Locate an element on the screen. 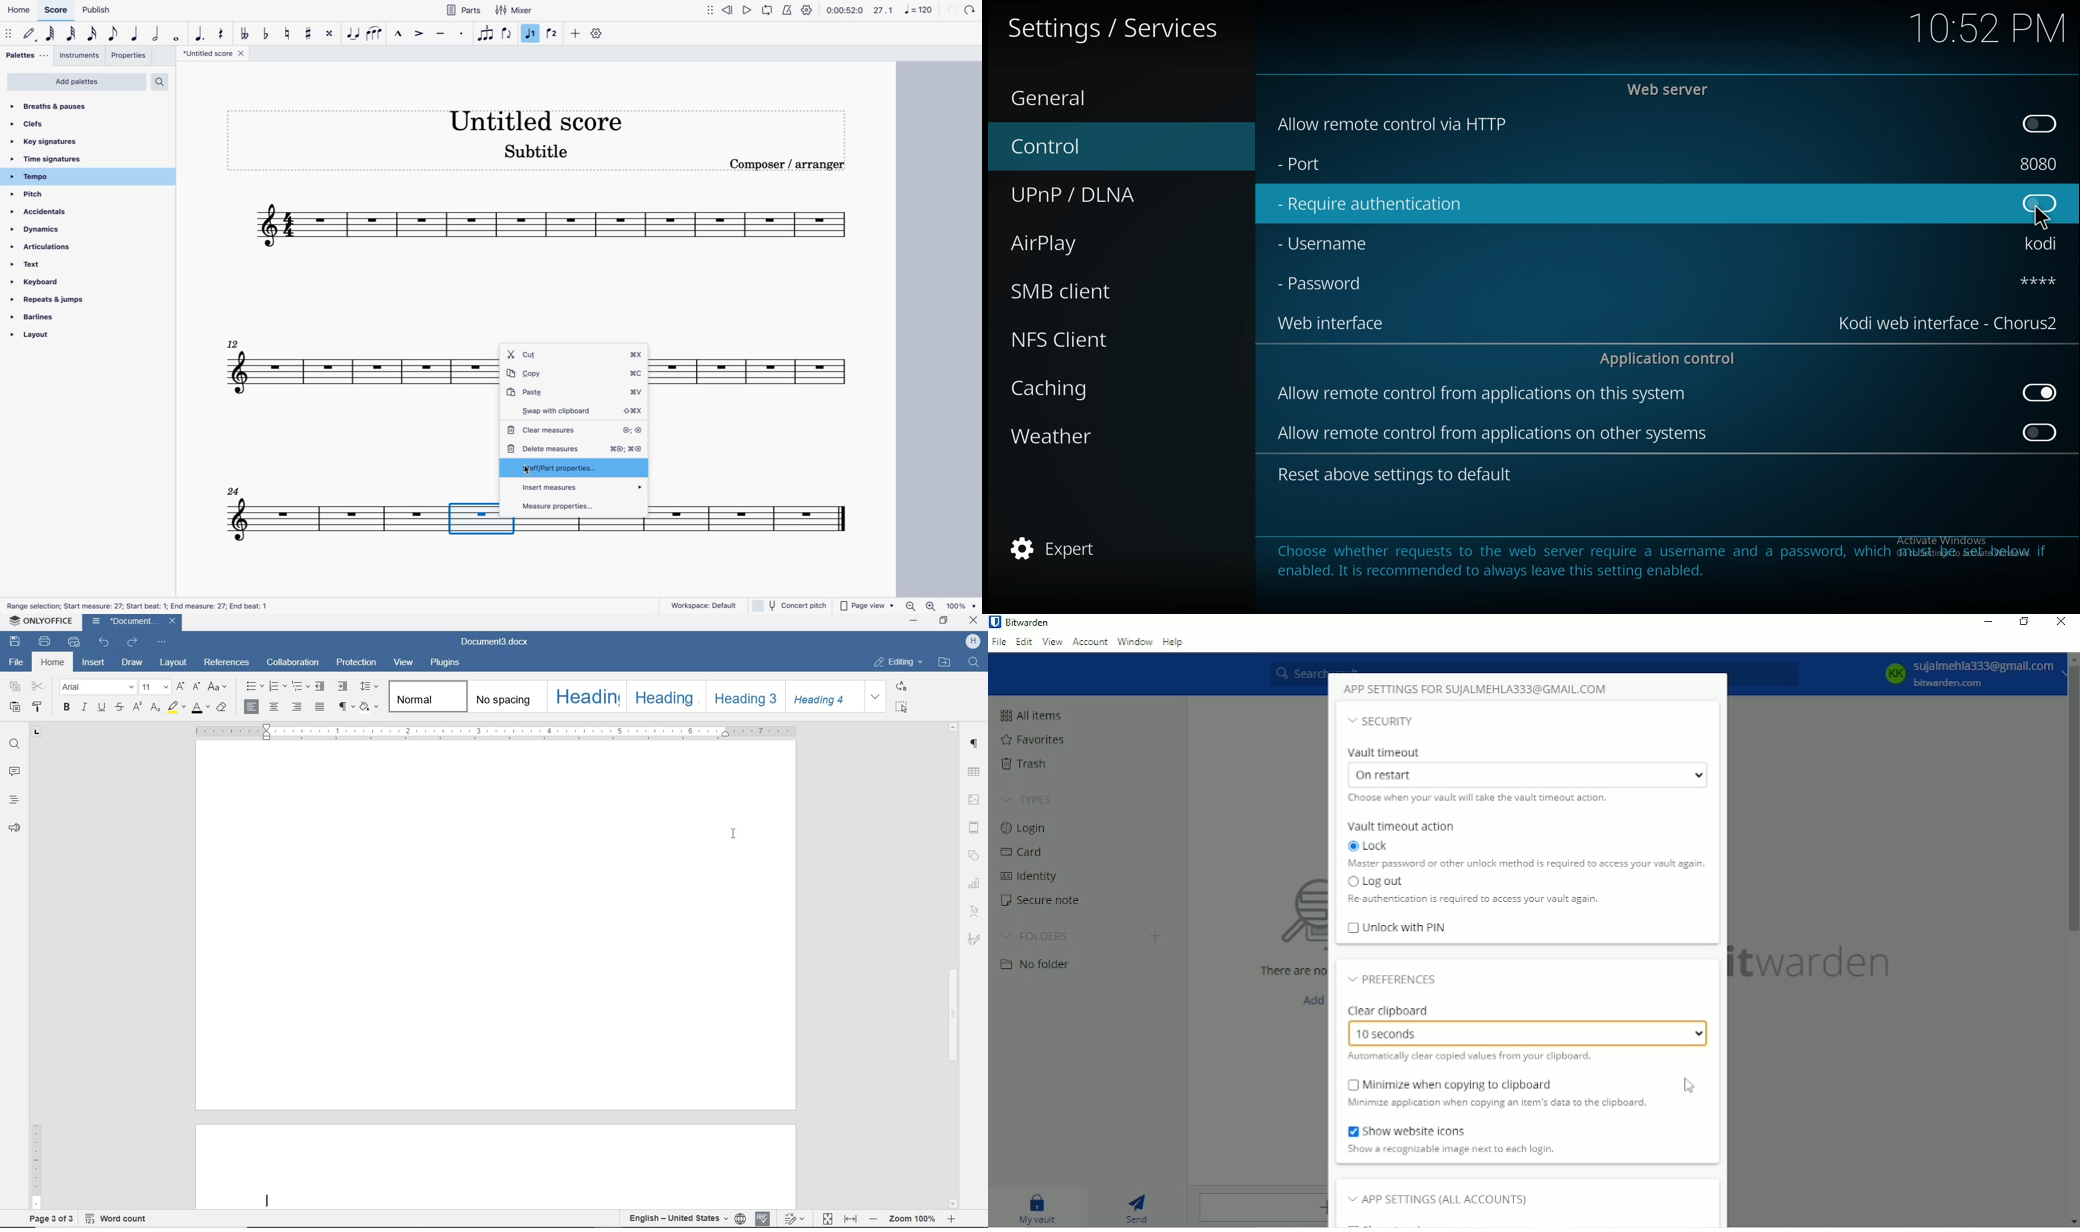  publish is located at coordinates (95, 11).